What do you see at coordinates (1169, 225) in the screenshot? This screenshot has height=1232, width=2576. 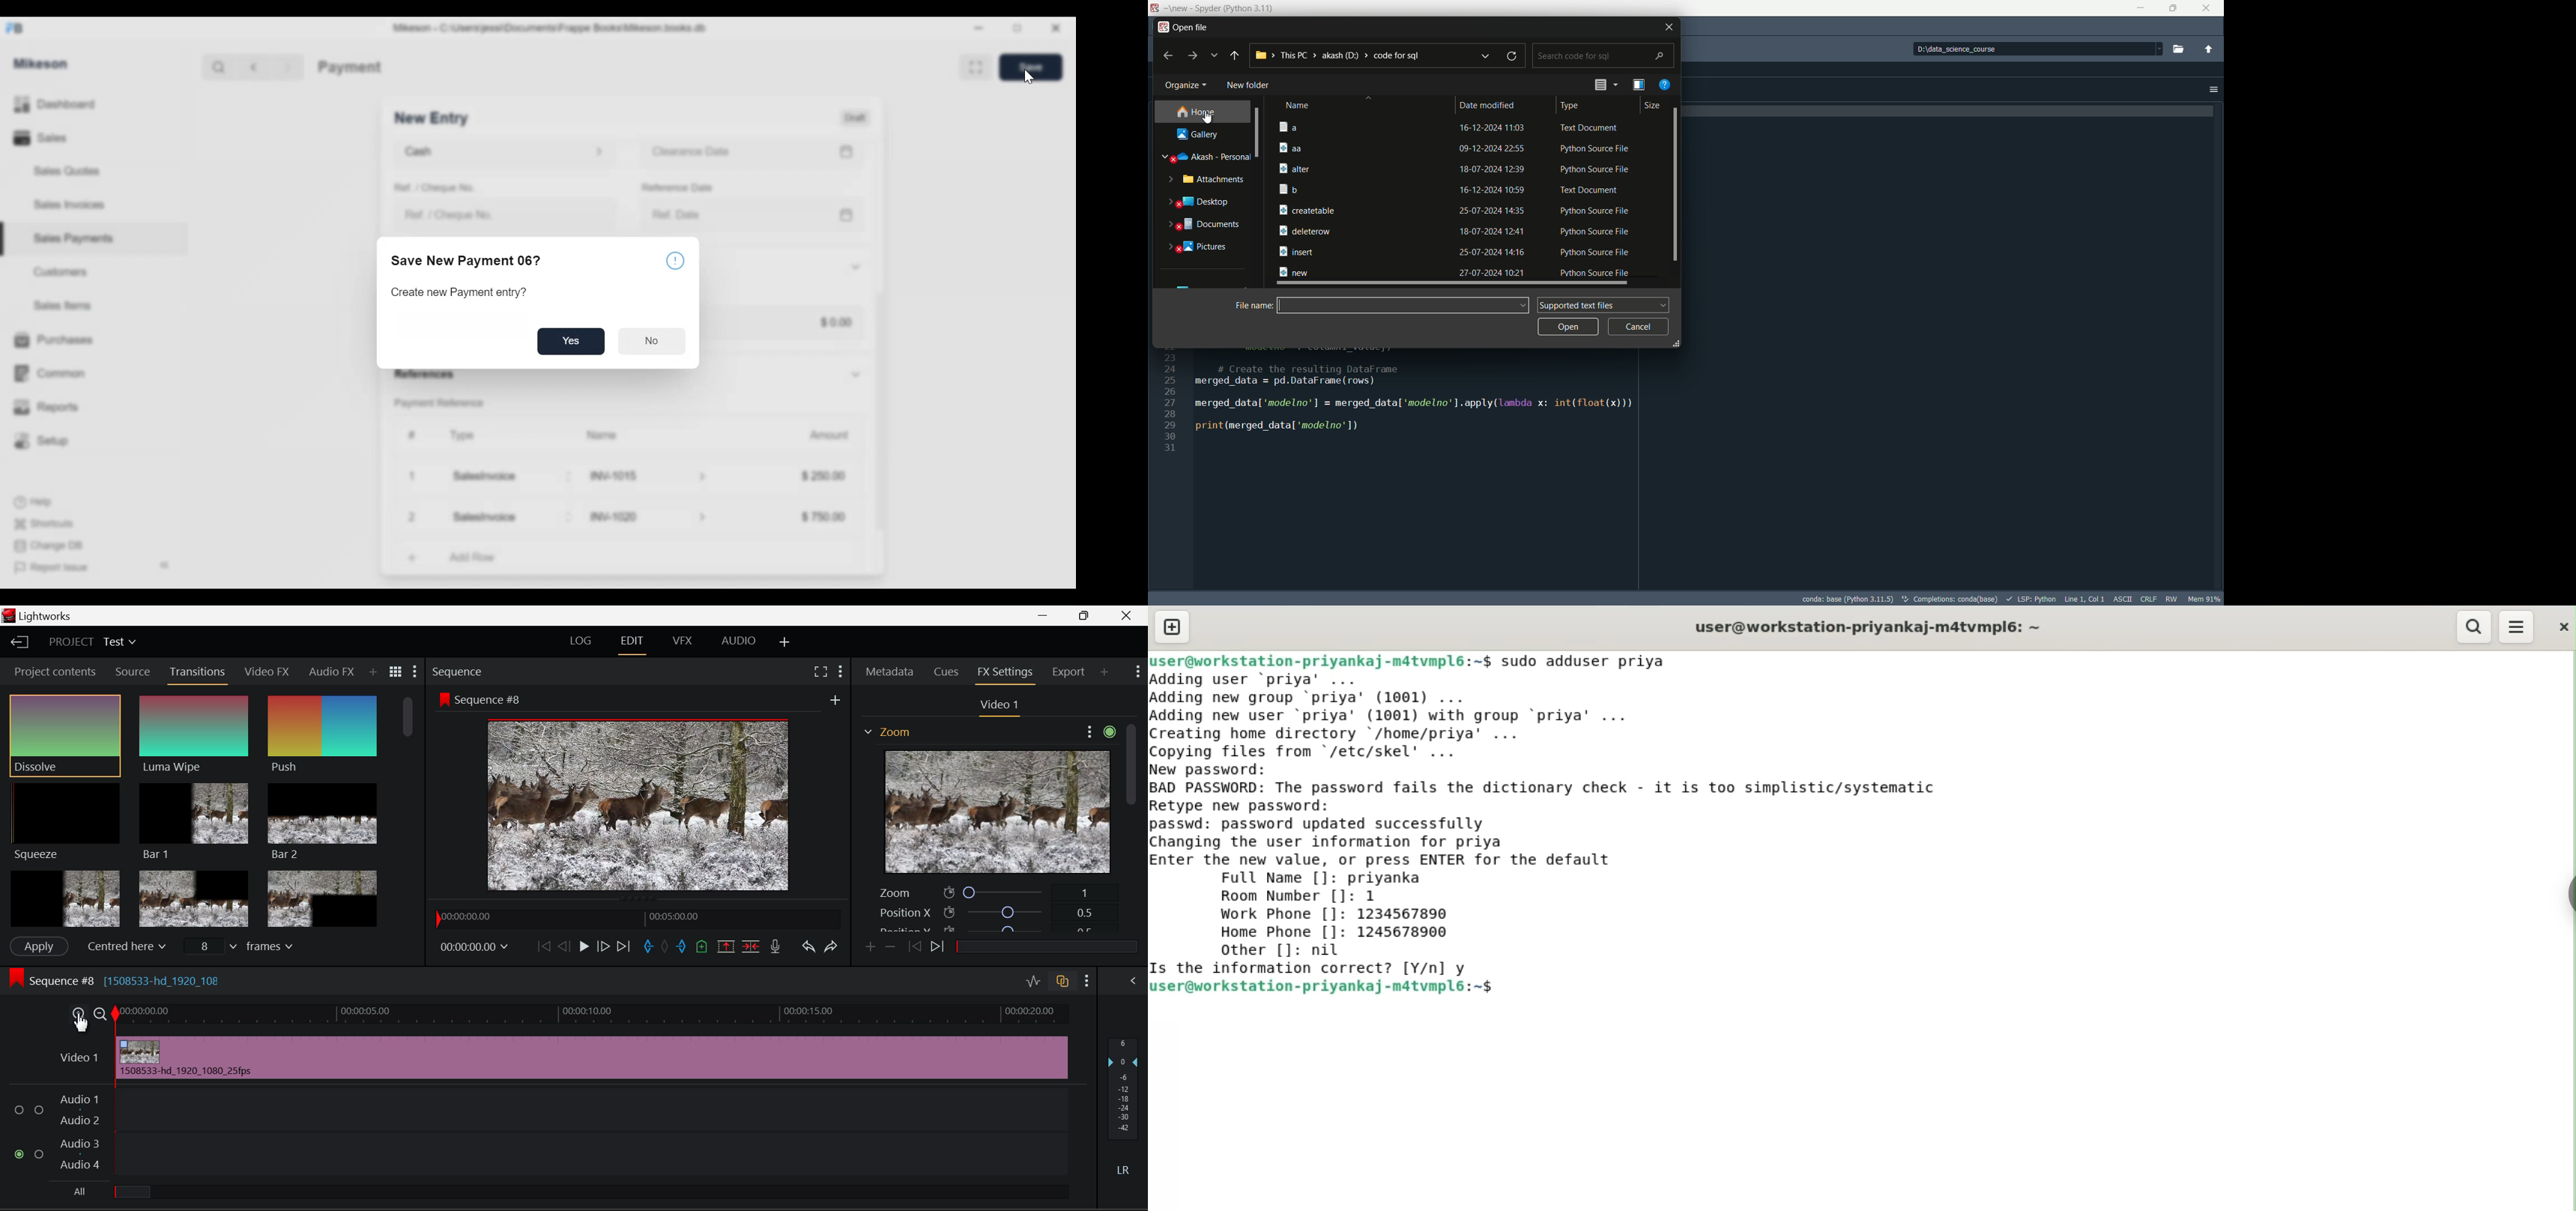 I see `expand` at bounding box center [1169, 225].